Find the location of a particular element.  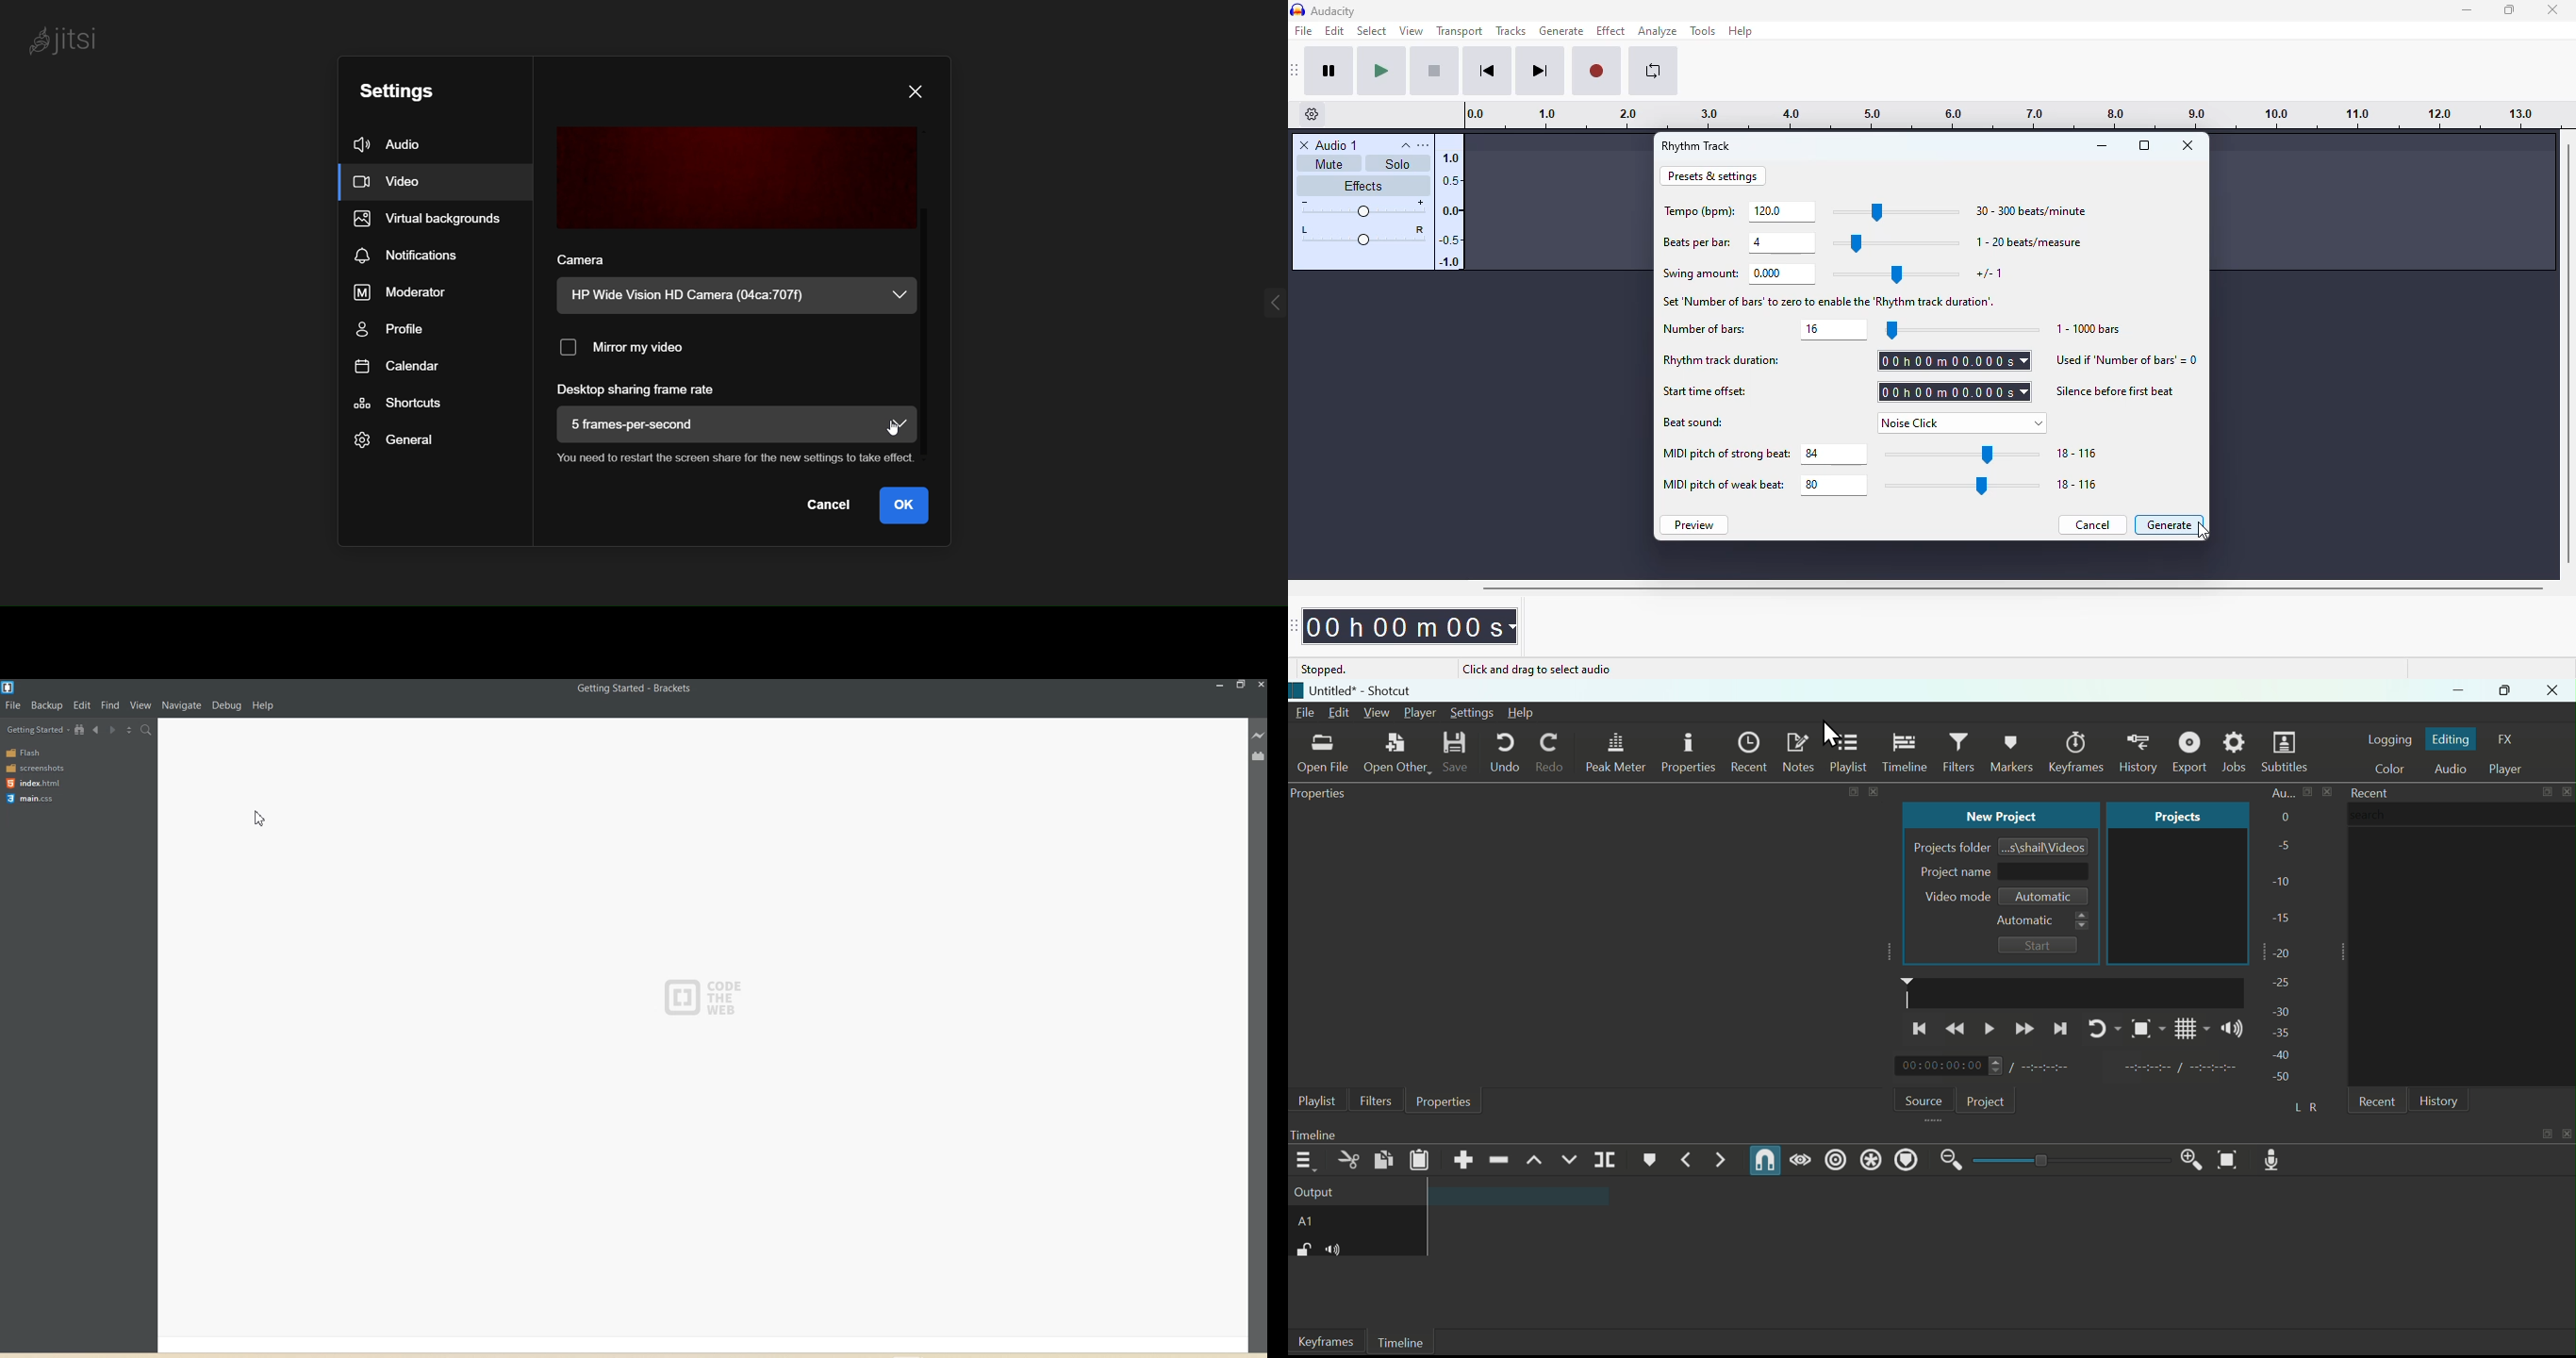

Projects folder is located at coordinates (1949, 846).